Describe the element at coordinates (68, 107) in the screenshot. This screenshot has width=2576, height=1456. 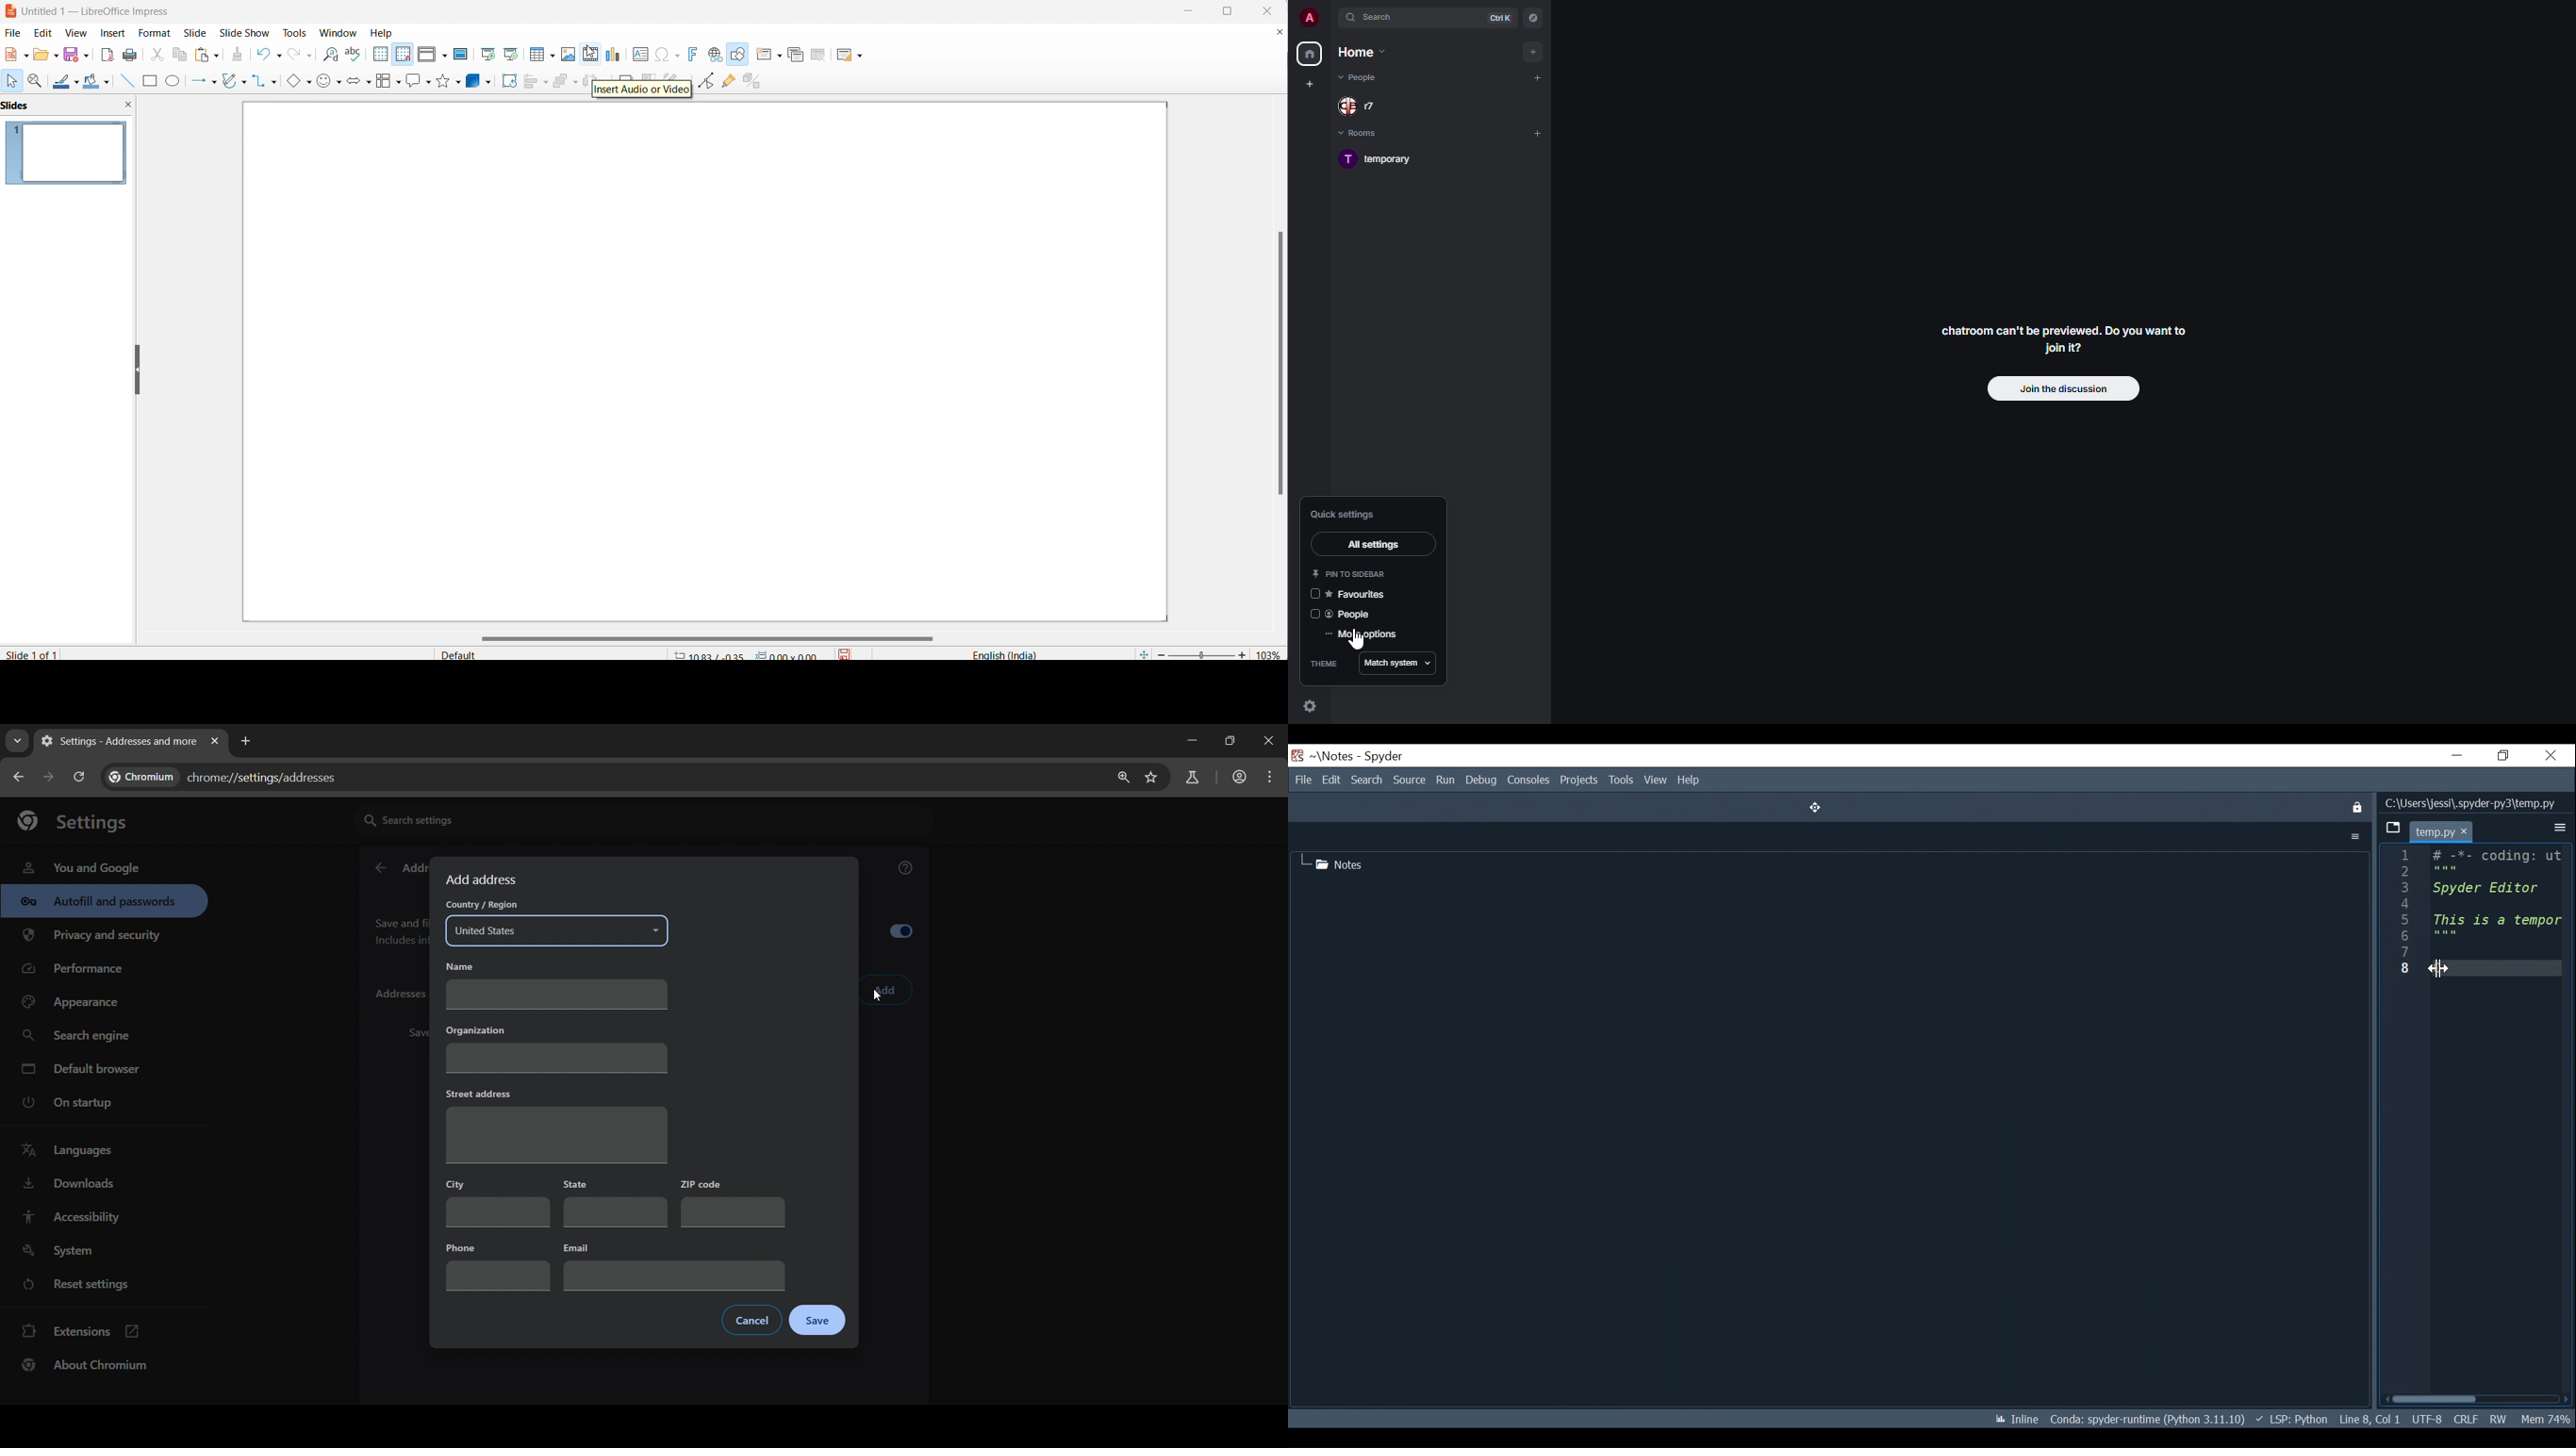
I see `slides and close slidepane` at that location.